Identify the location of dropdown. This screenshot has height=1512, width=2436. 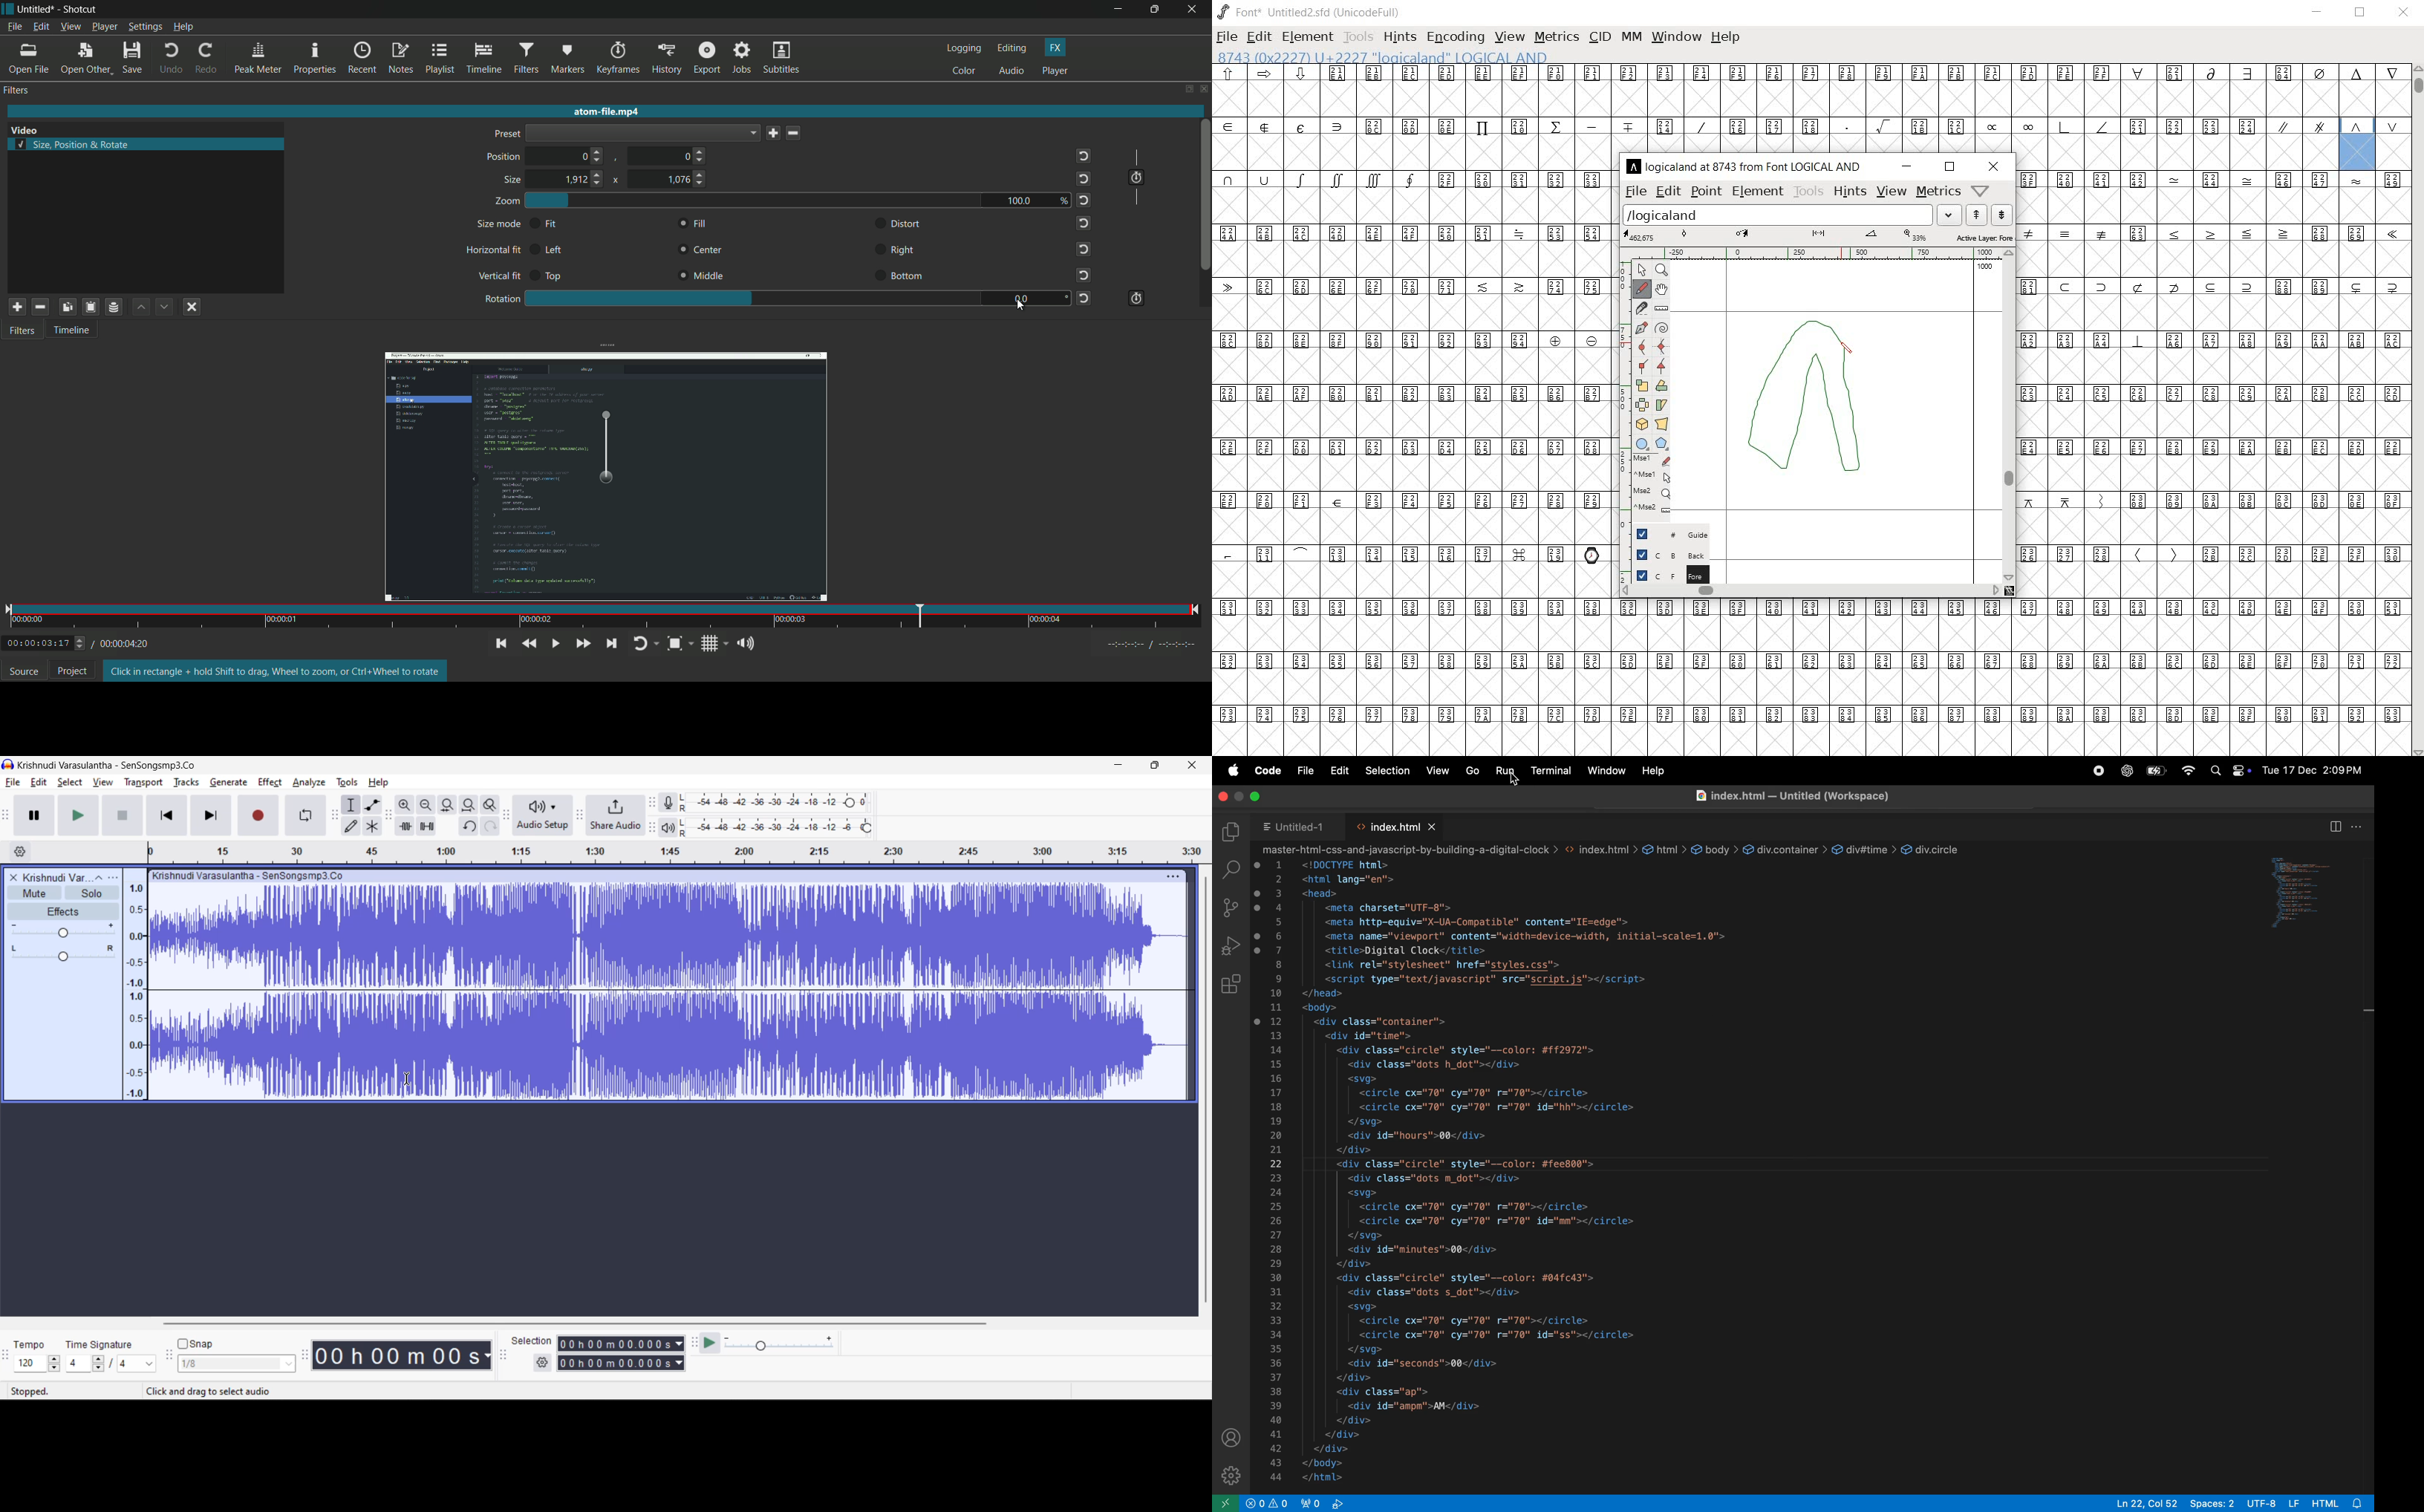
(643, 133).